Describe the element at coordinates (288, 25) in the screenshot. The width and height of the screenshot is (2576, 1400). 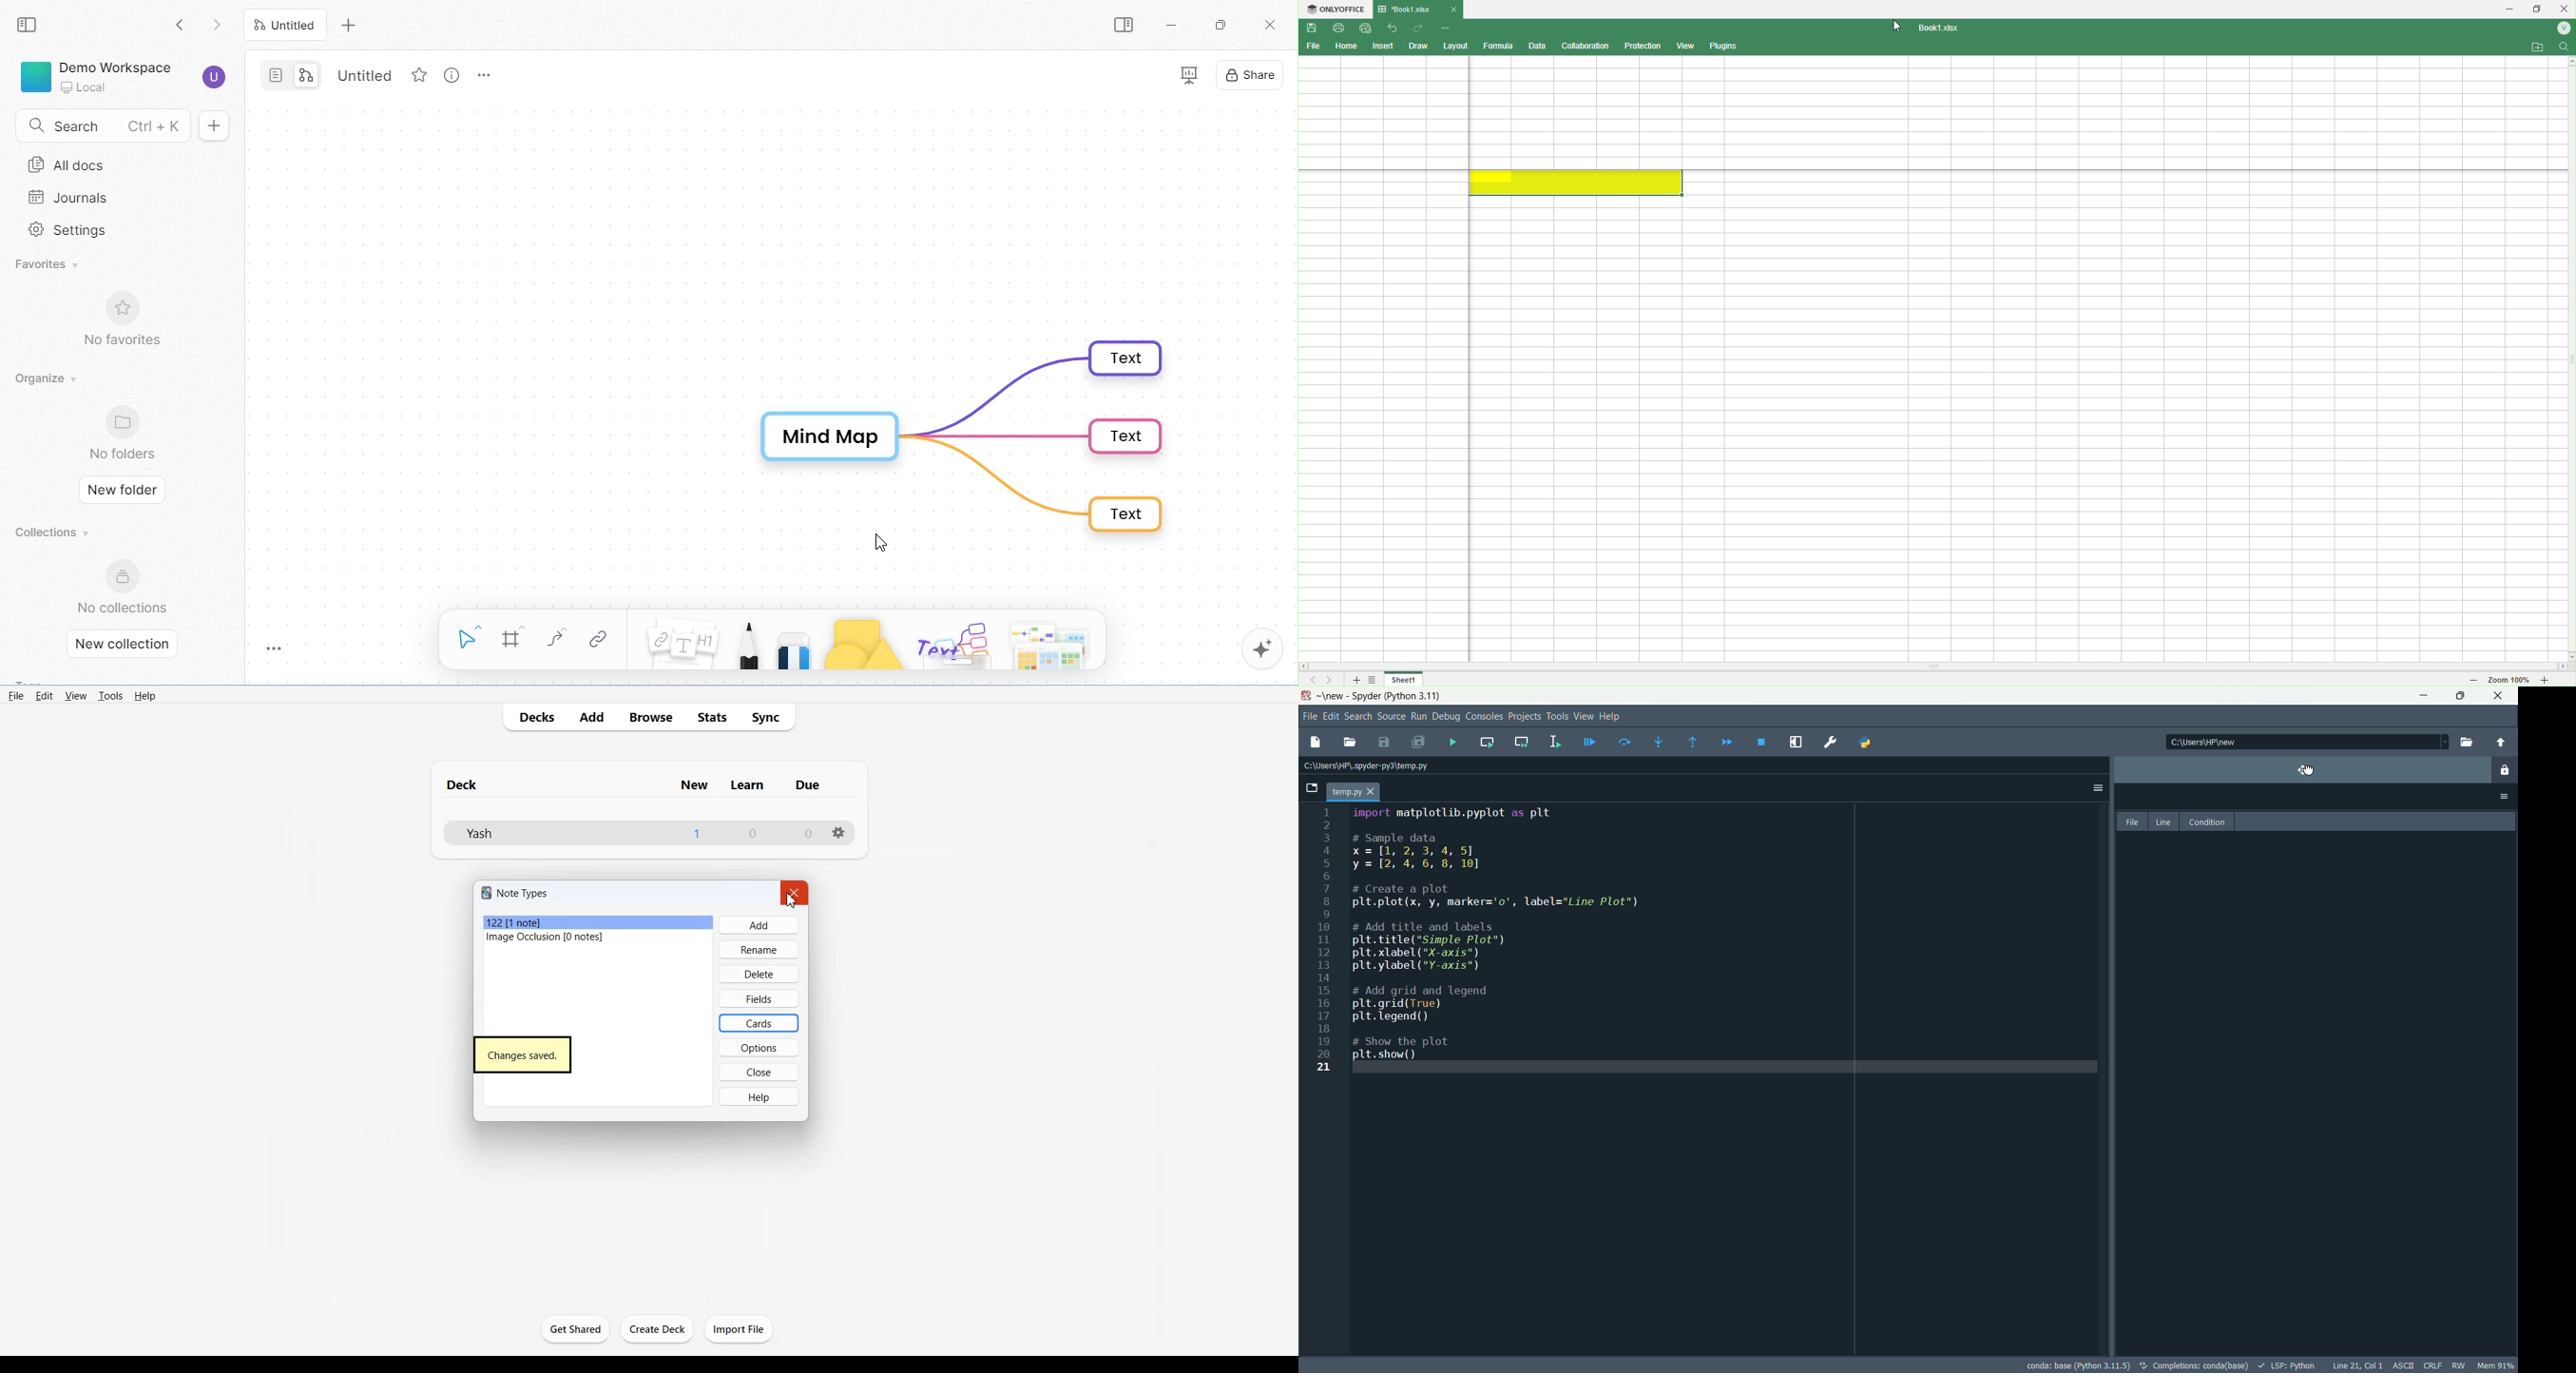
I see `untitled tab` at that location.